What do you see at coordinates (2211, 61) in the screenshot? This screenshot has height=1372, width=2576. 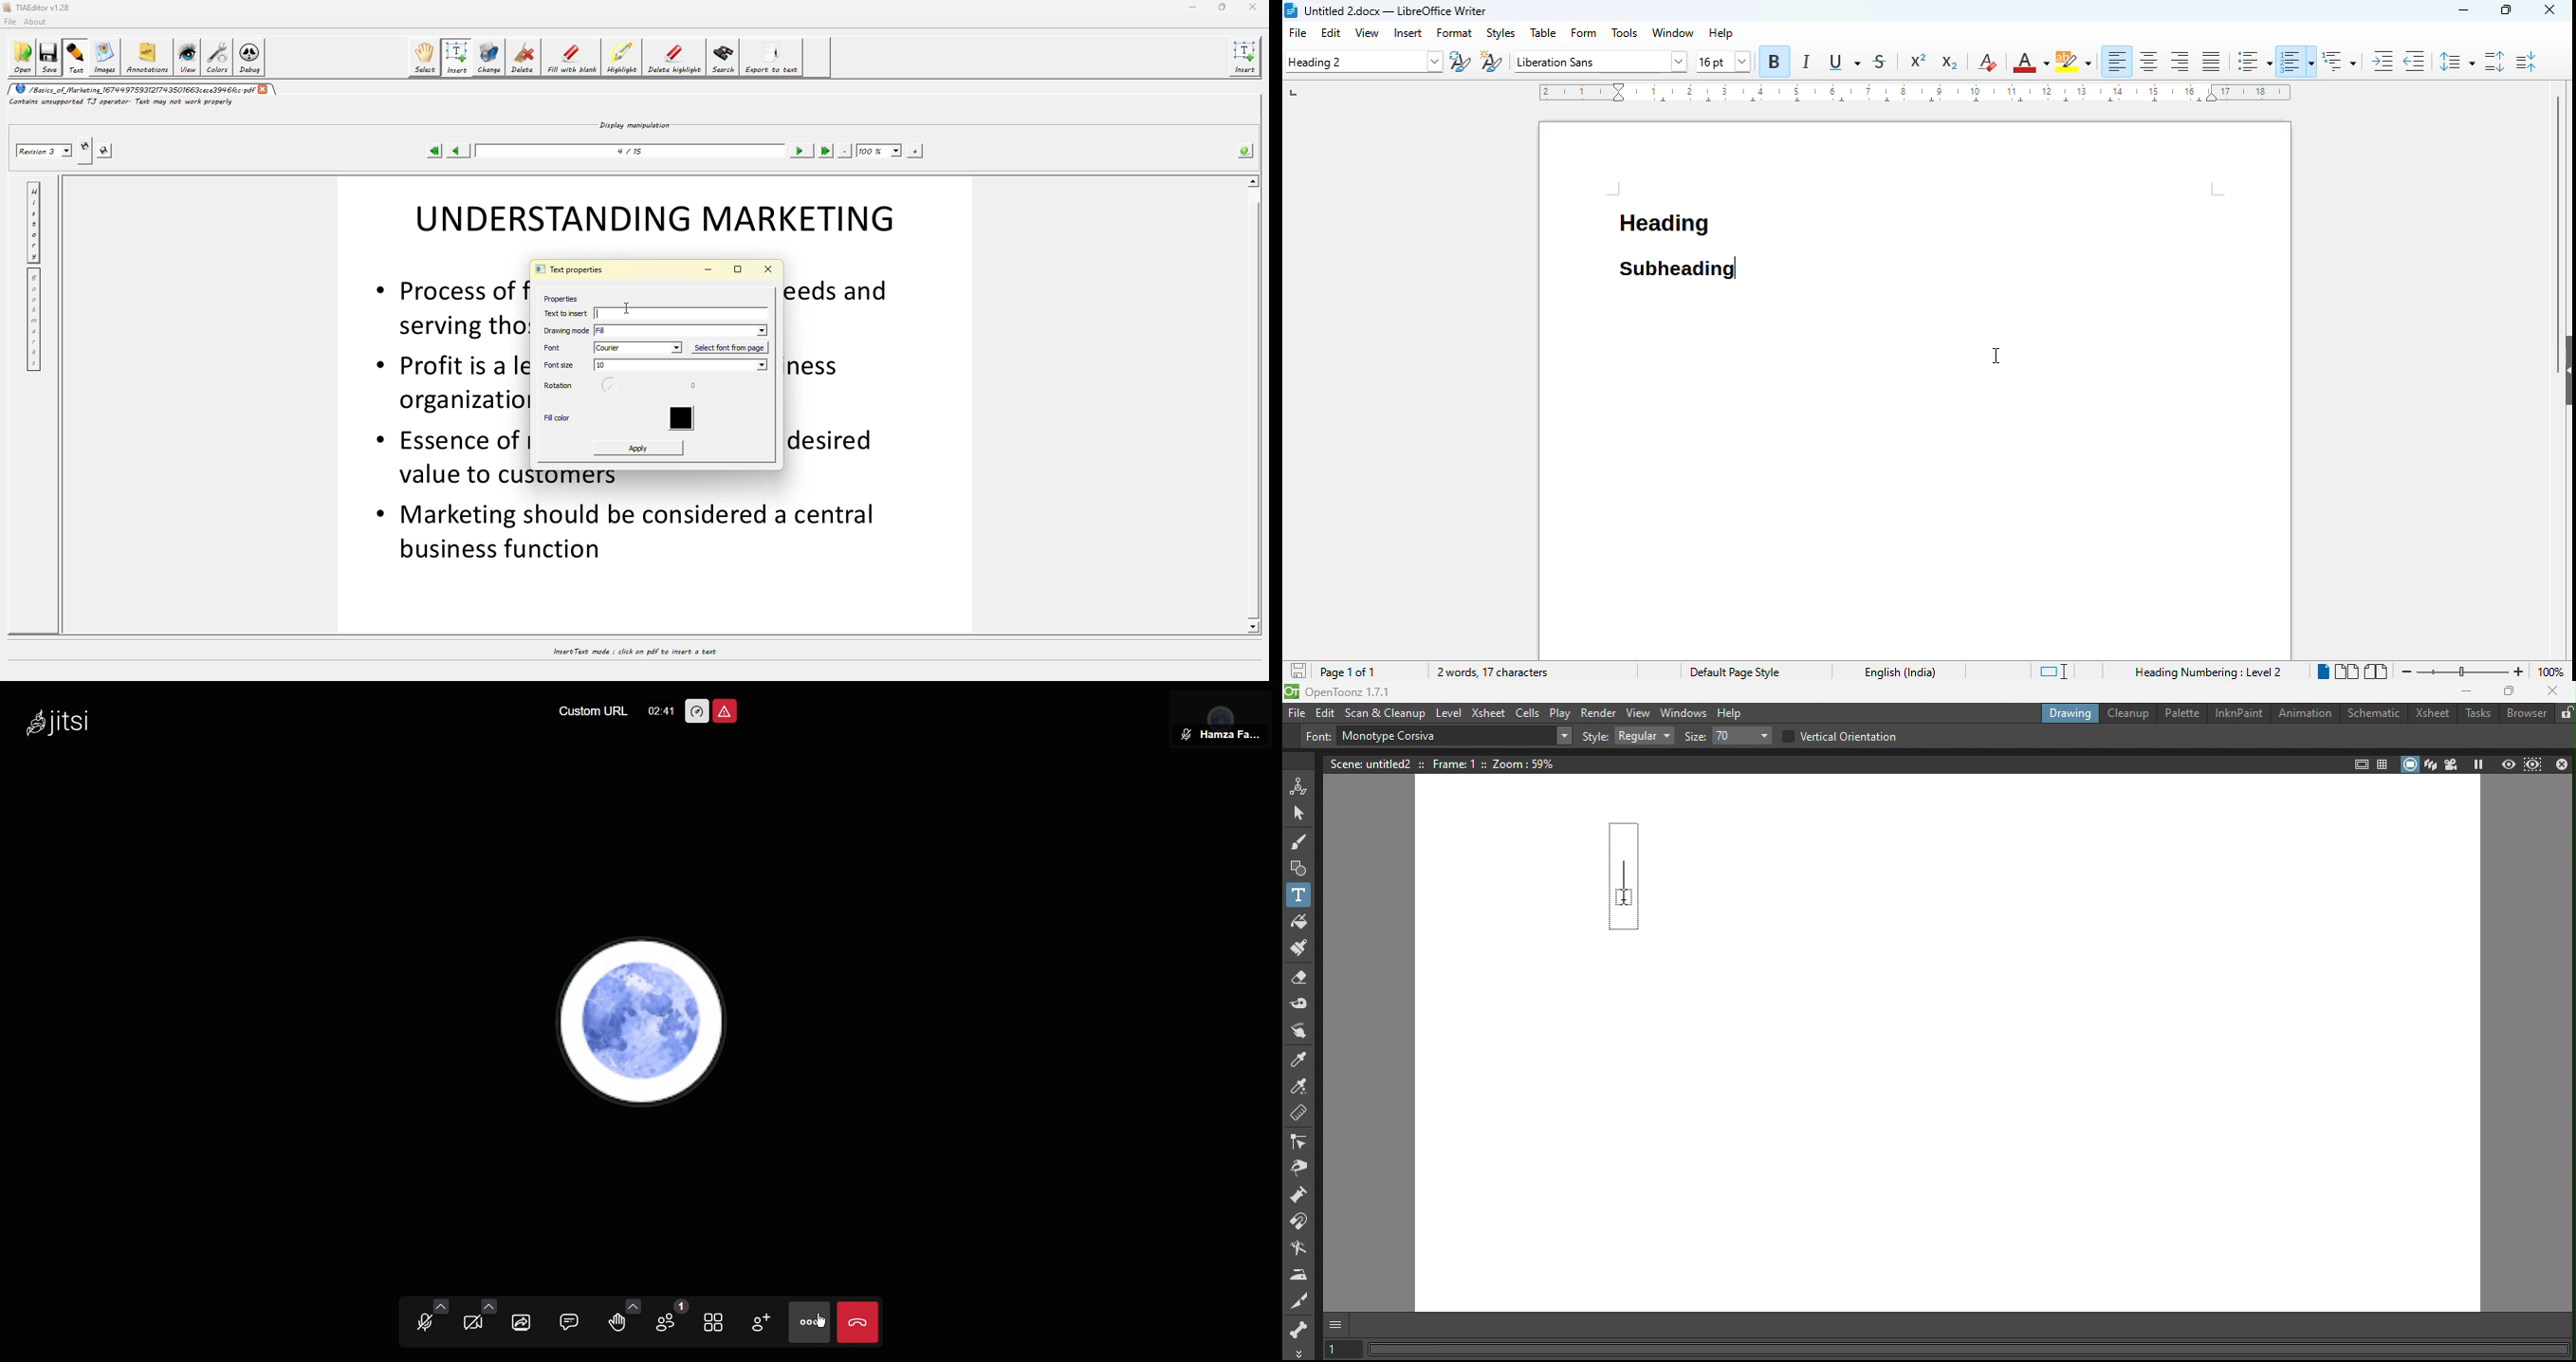 I see `justified` at bounding box center [2211, 61].